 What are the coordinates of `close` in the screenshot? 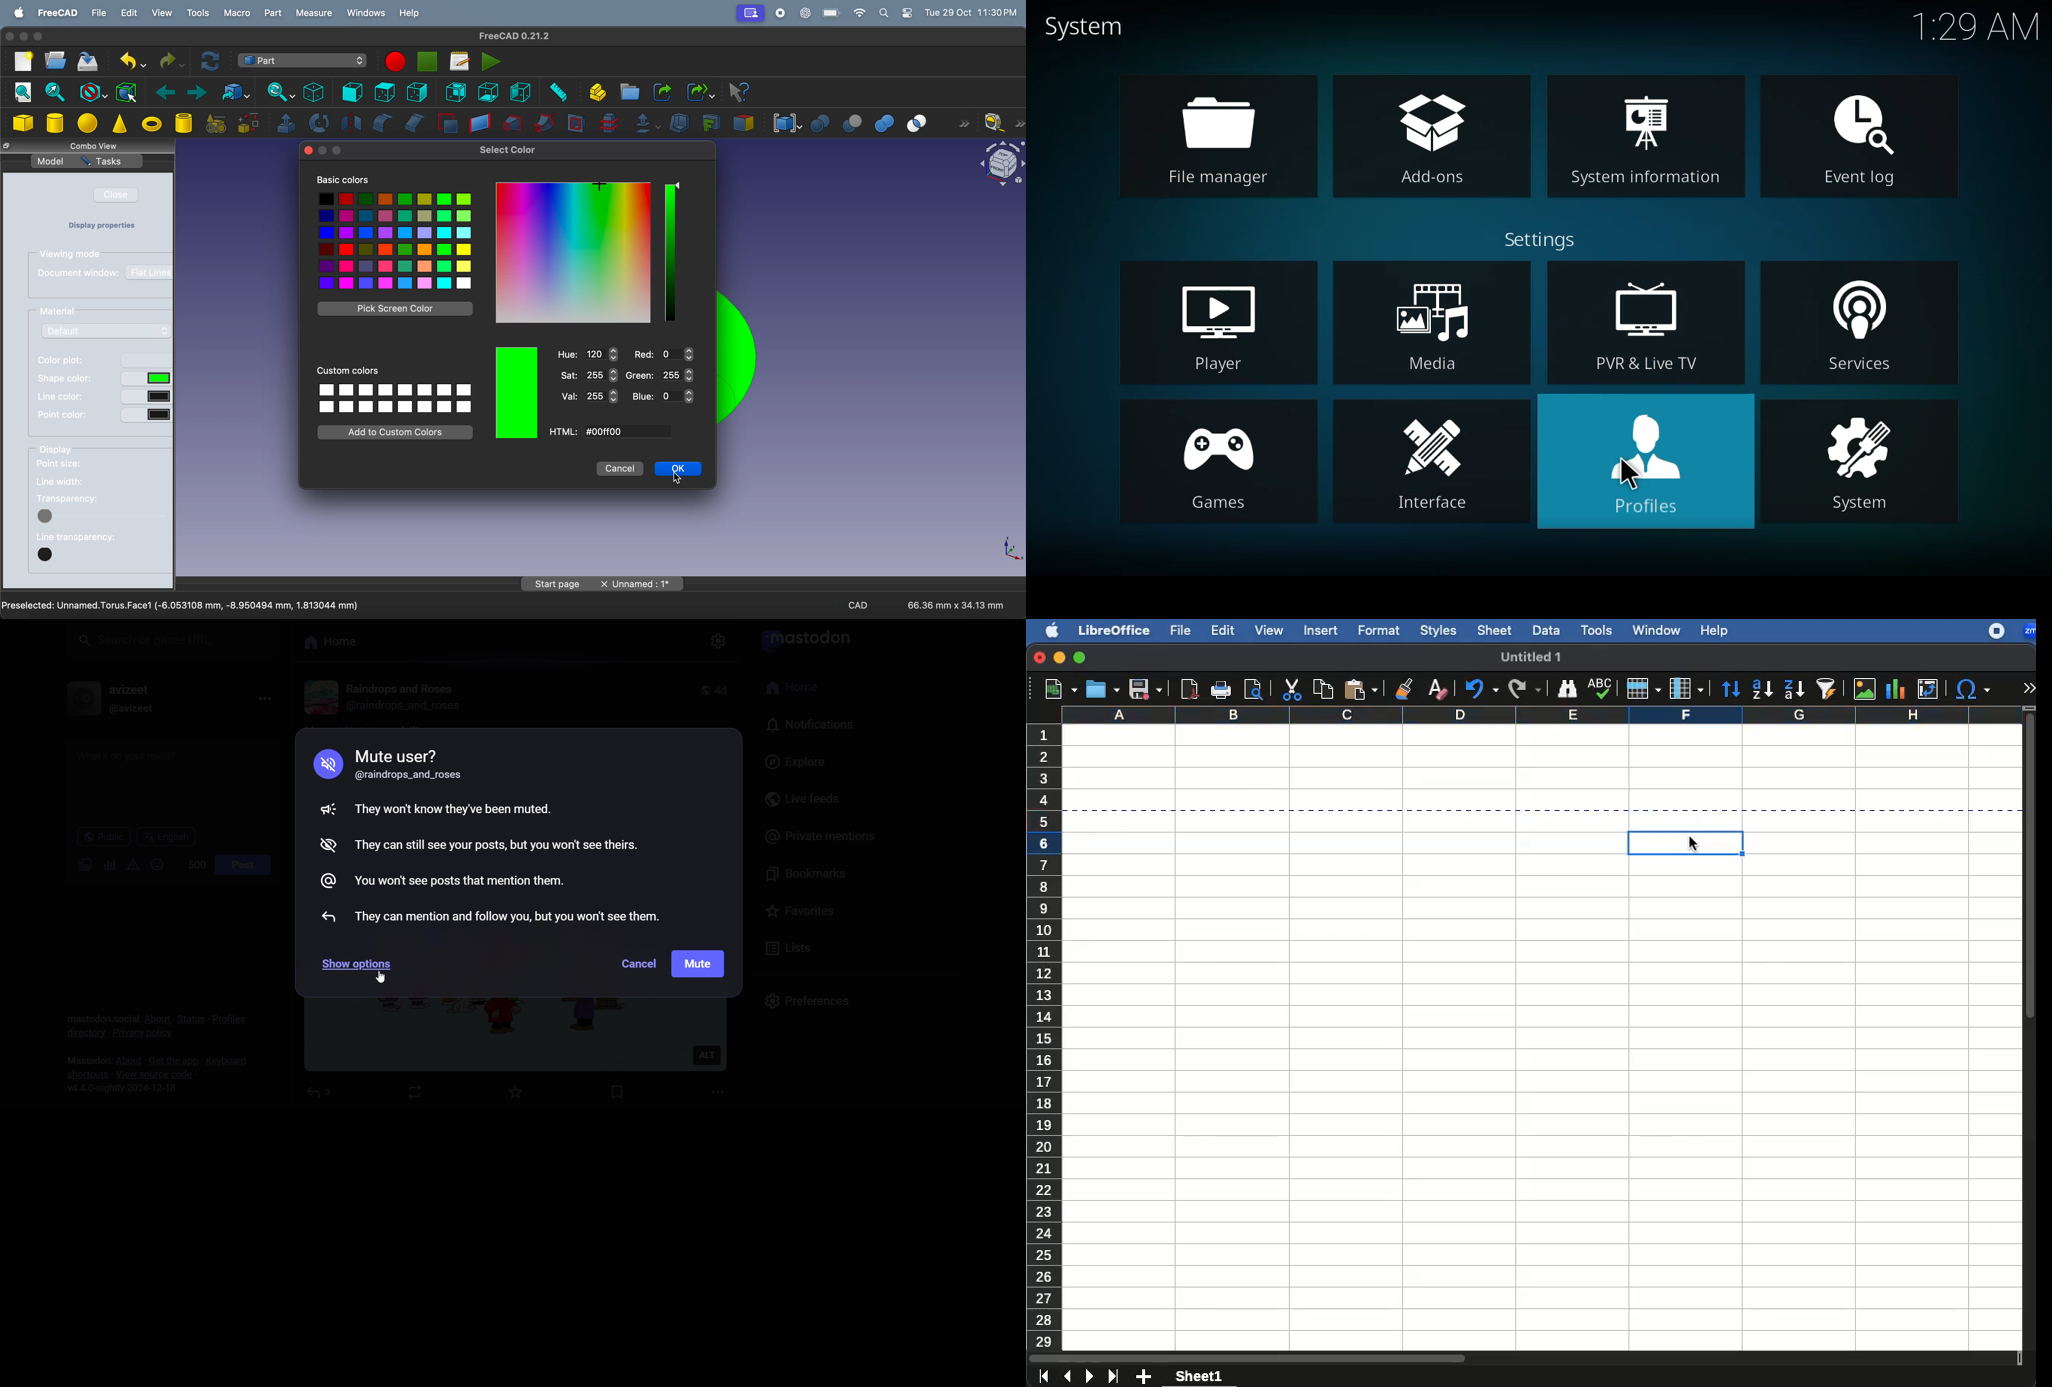 It's located at (1038, 657).